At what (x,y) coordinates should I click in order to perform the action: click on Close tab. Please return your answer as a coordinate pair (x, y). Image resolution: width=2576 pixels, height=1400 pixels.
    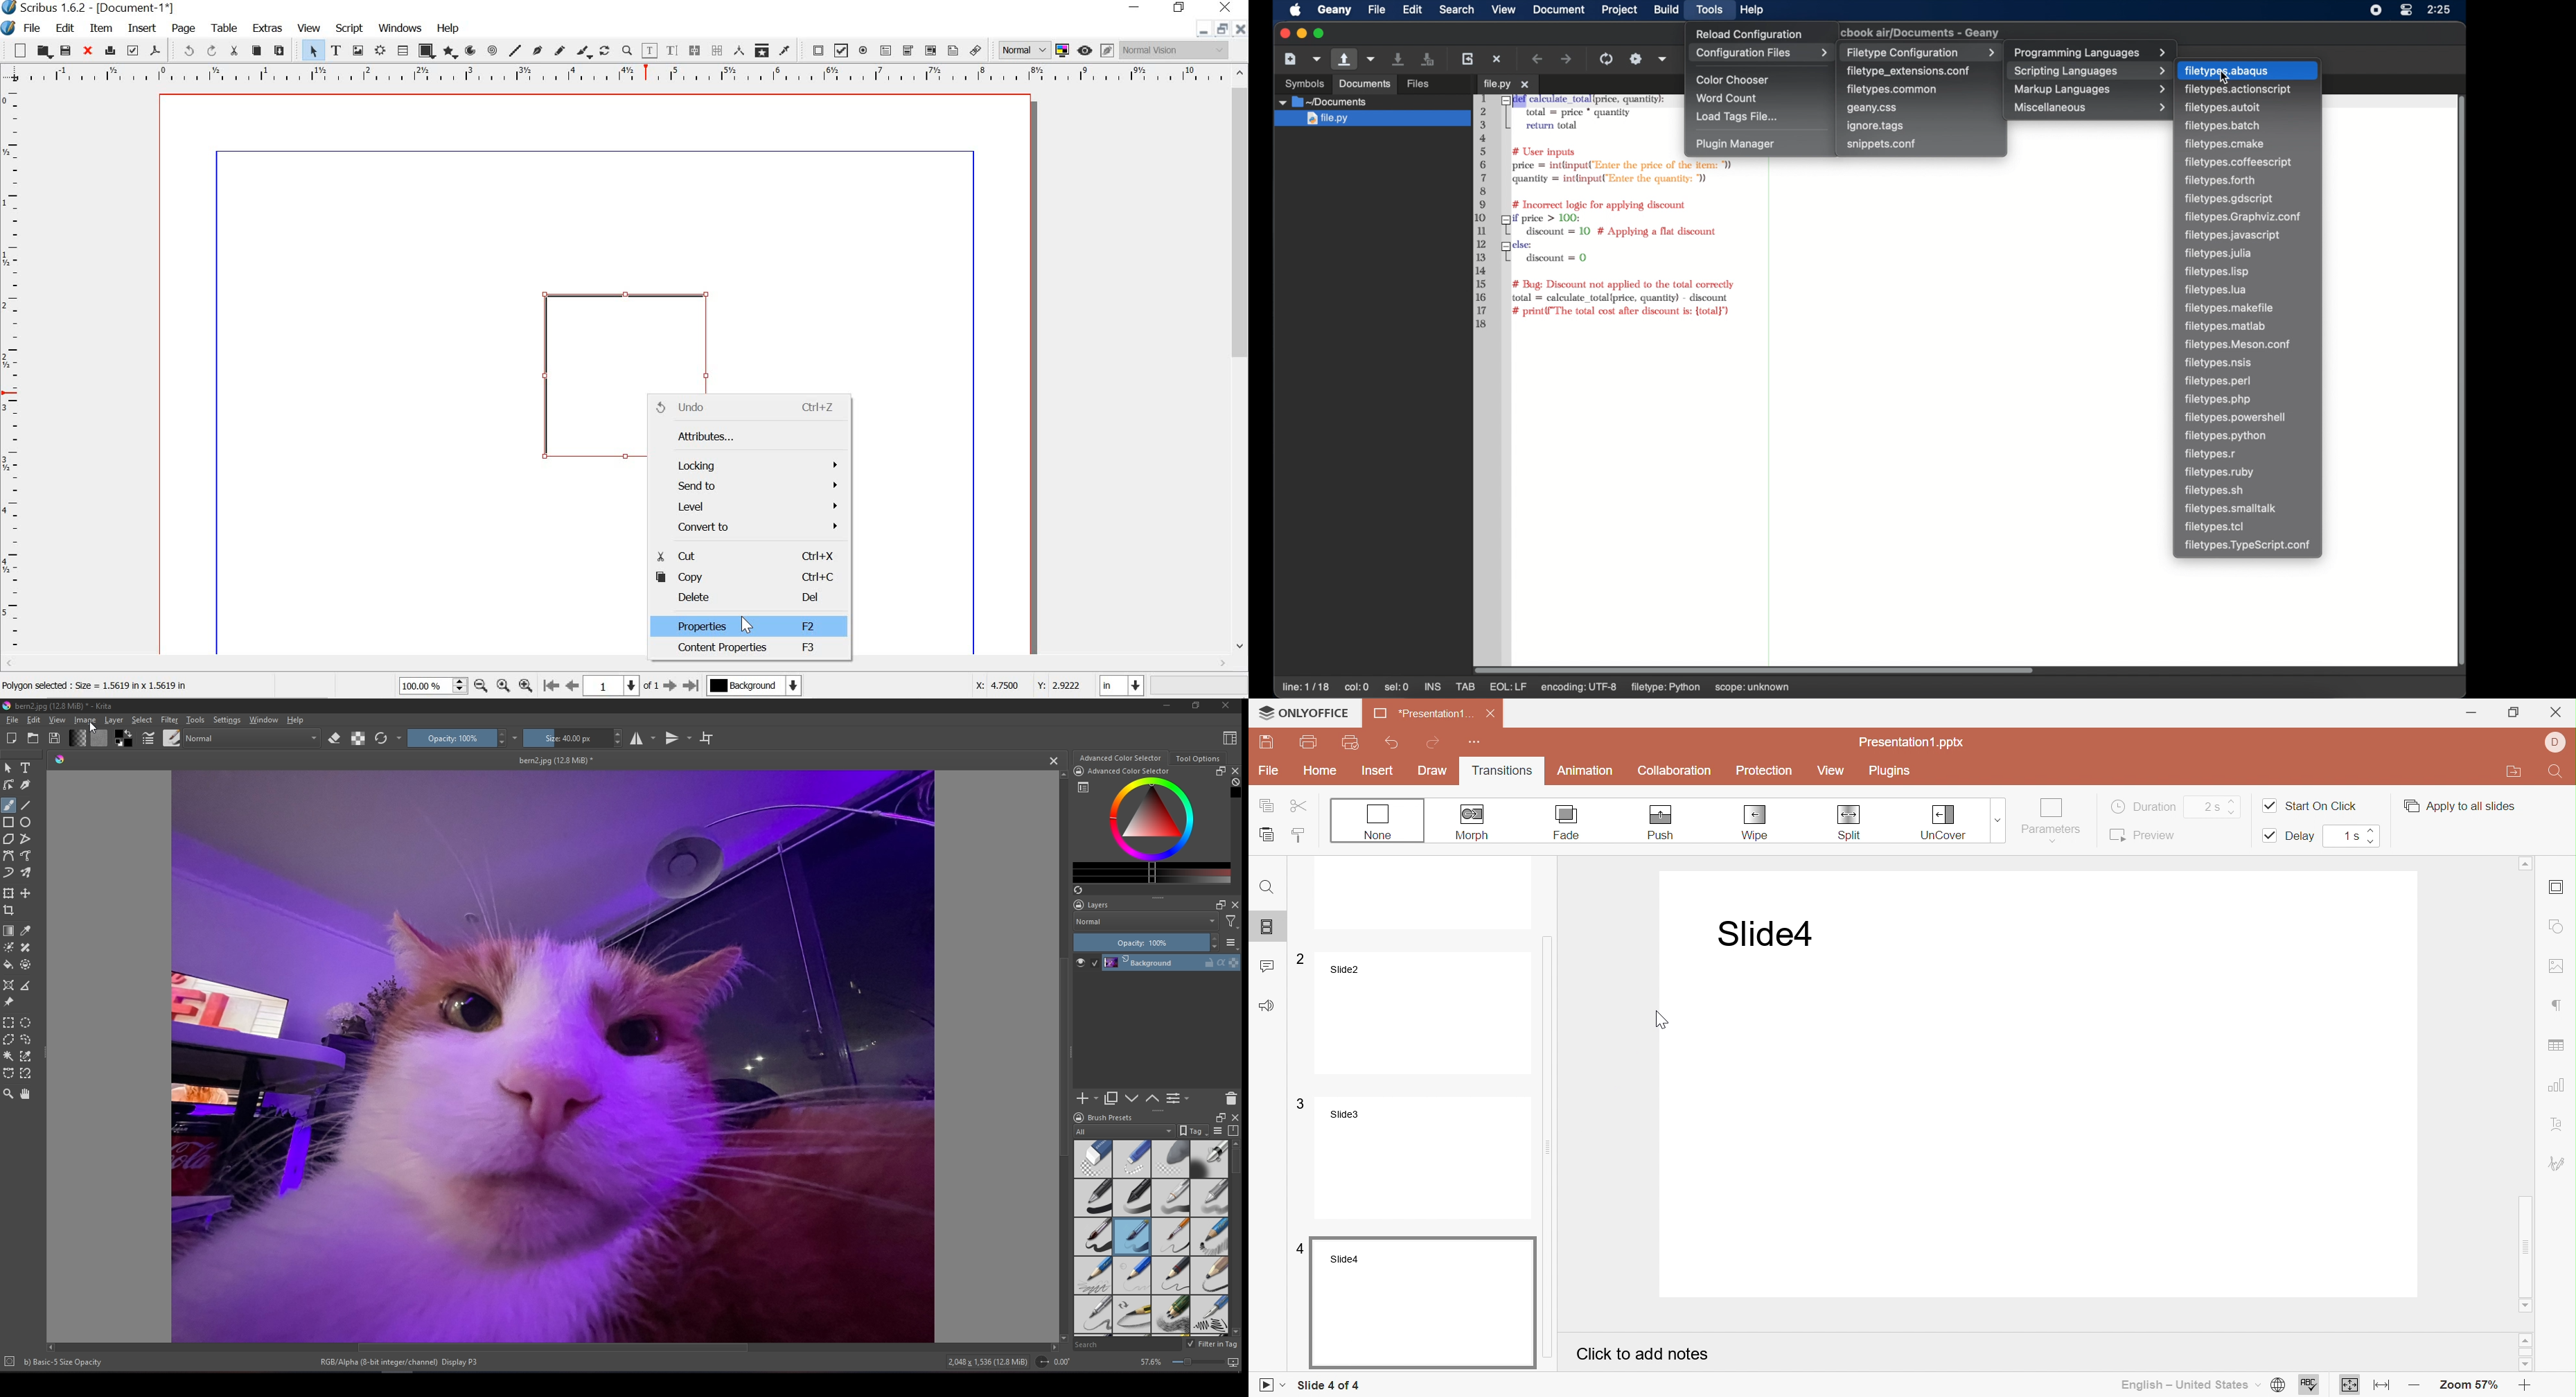
    Looking at the image, I should click on (1053, 761).